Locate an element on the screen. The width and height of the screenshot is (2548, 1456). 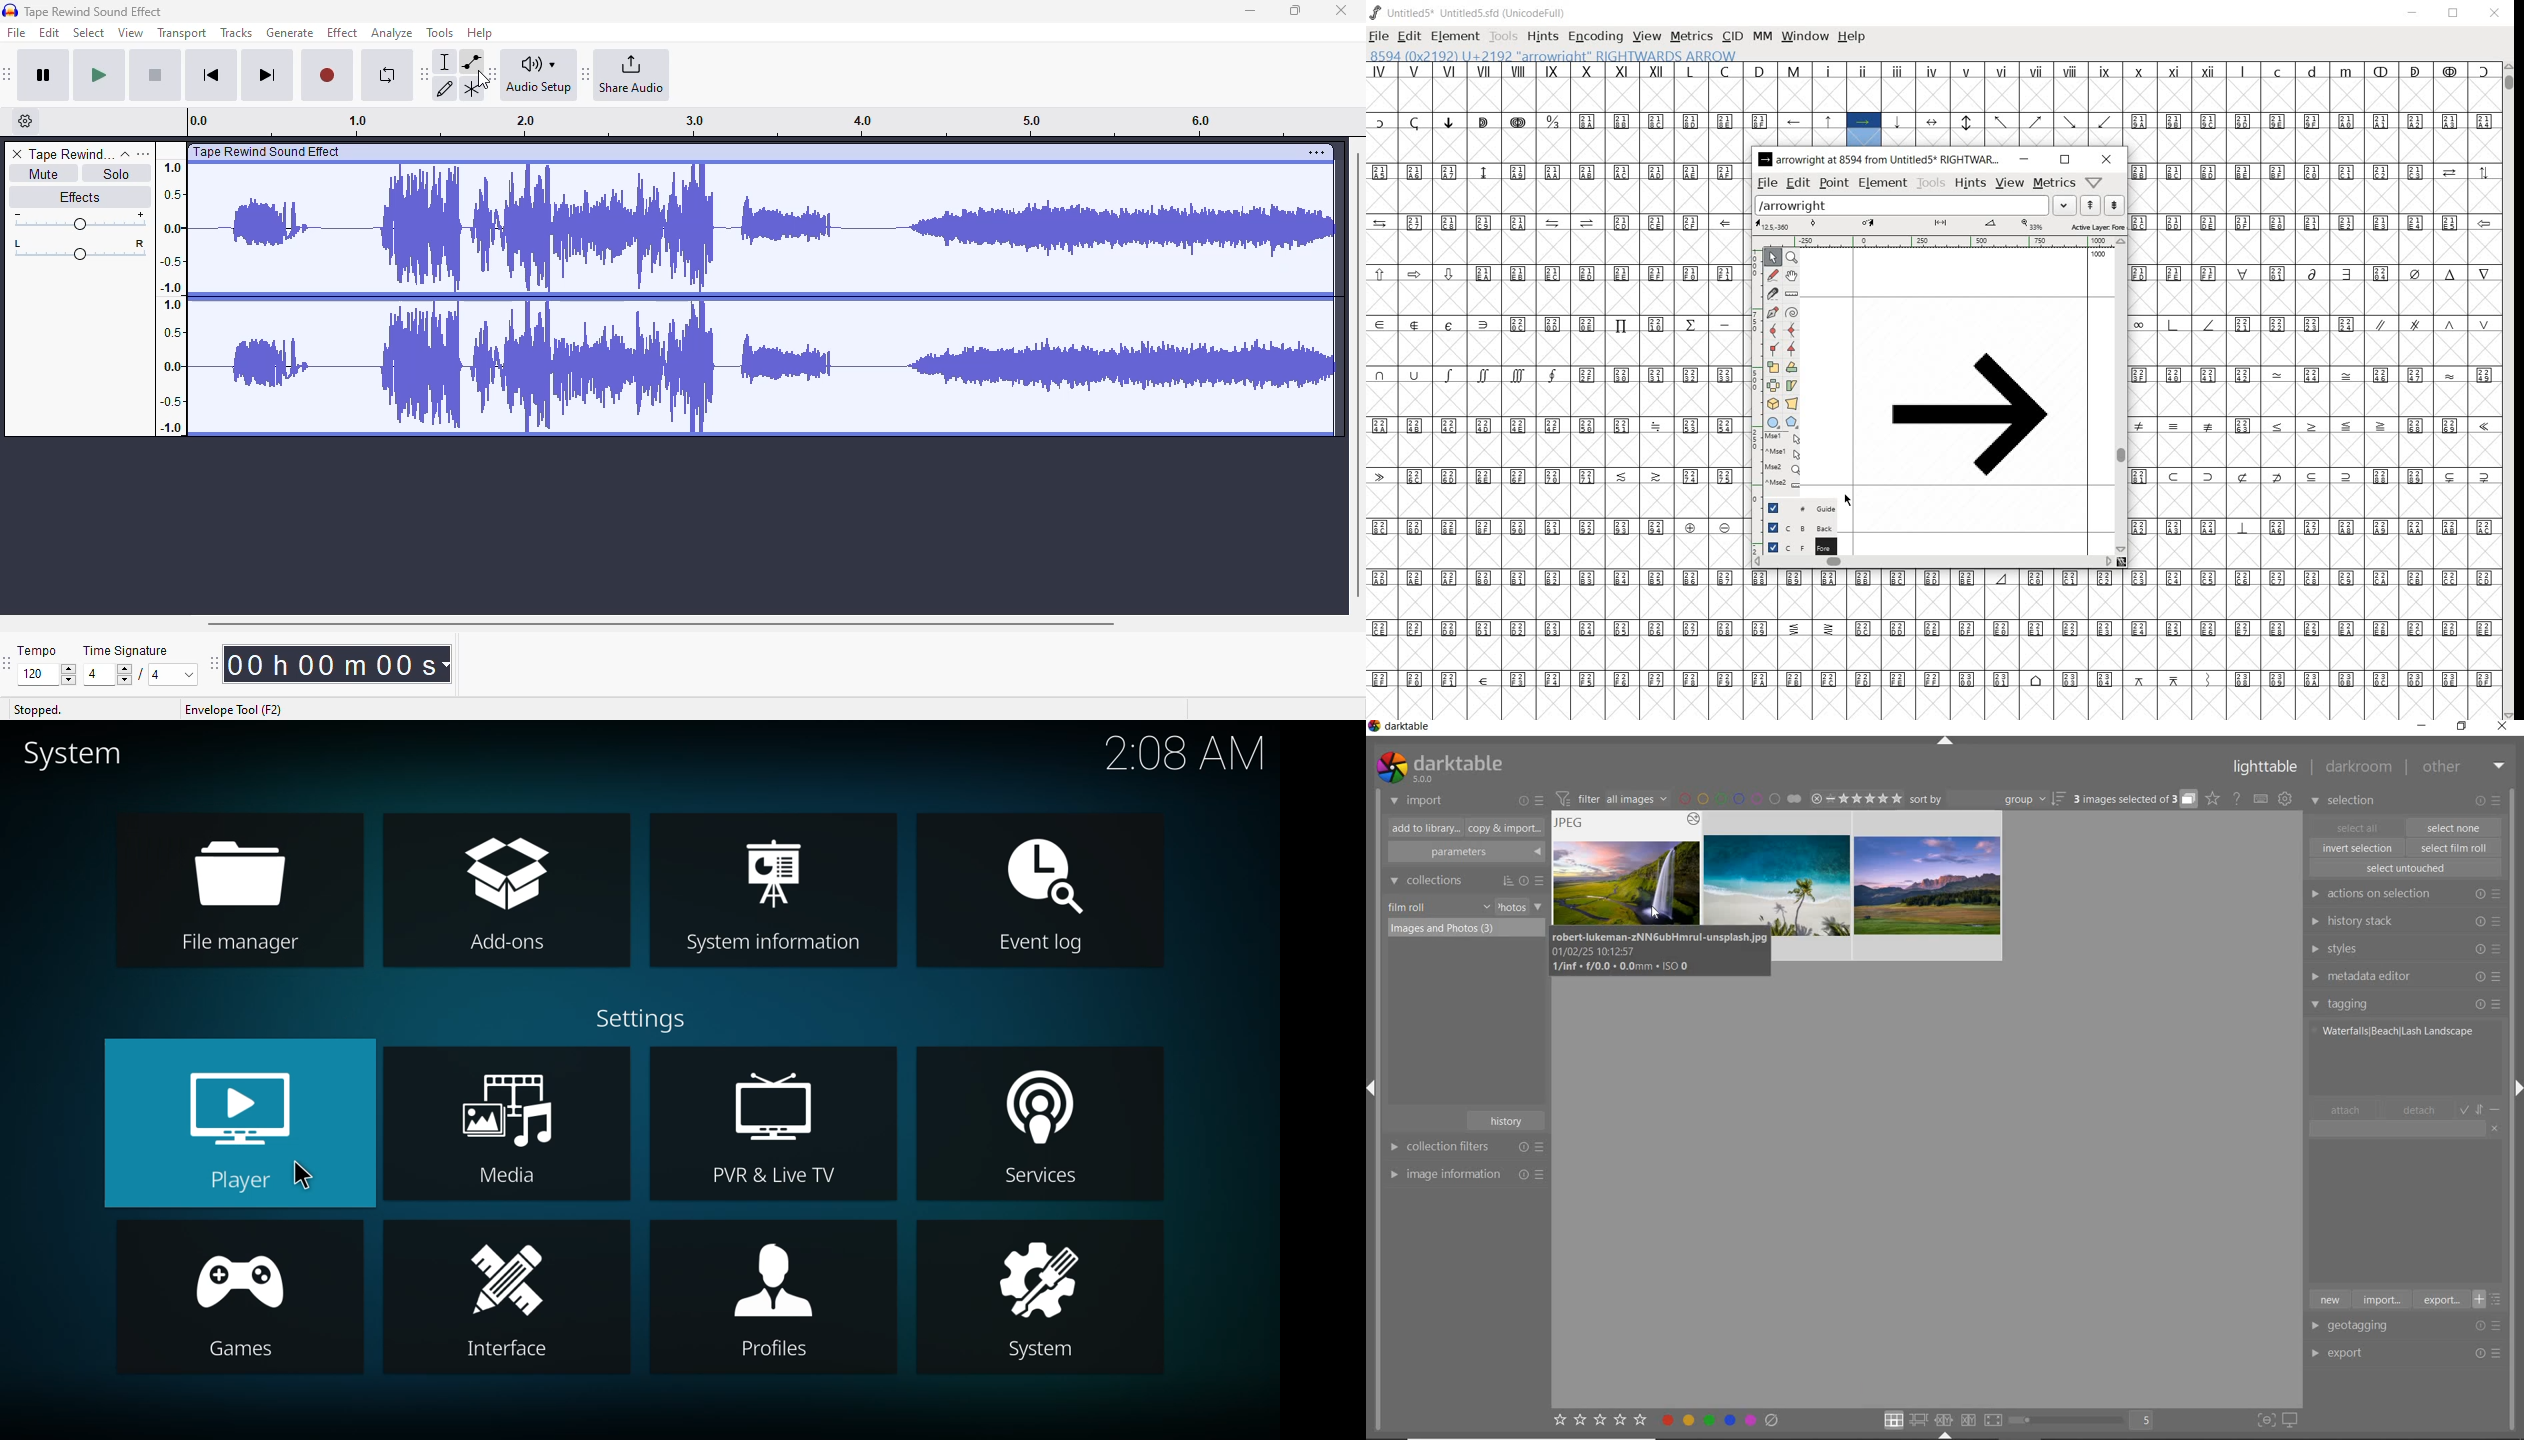
envelope tool is located at coordinates (471, 61).